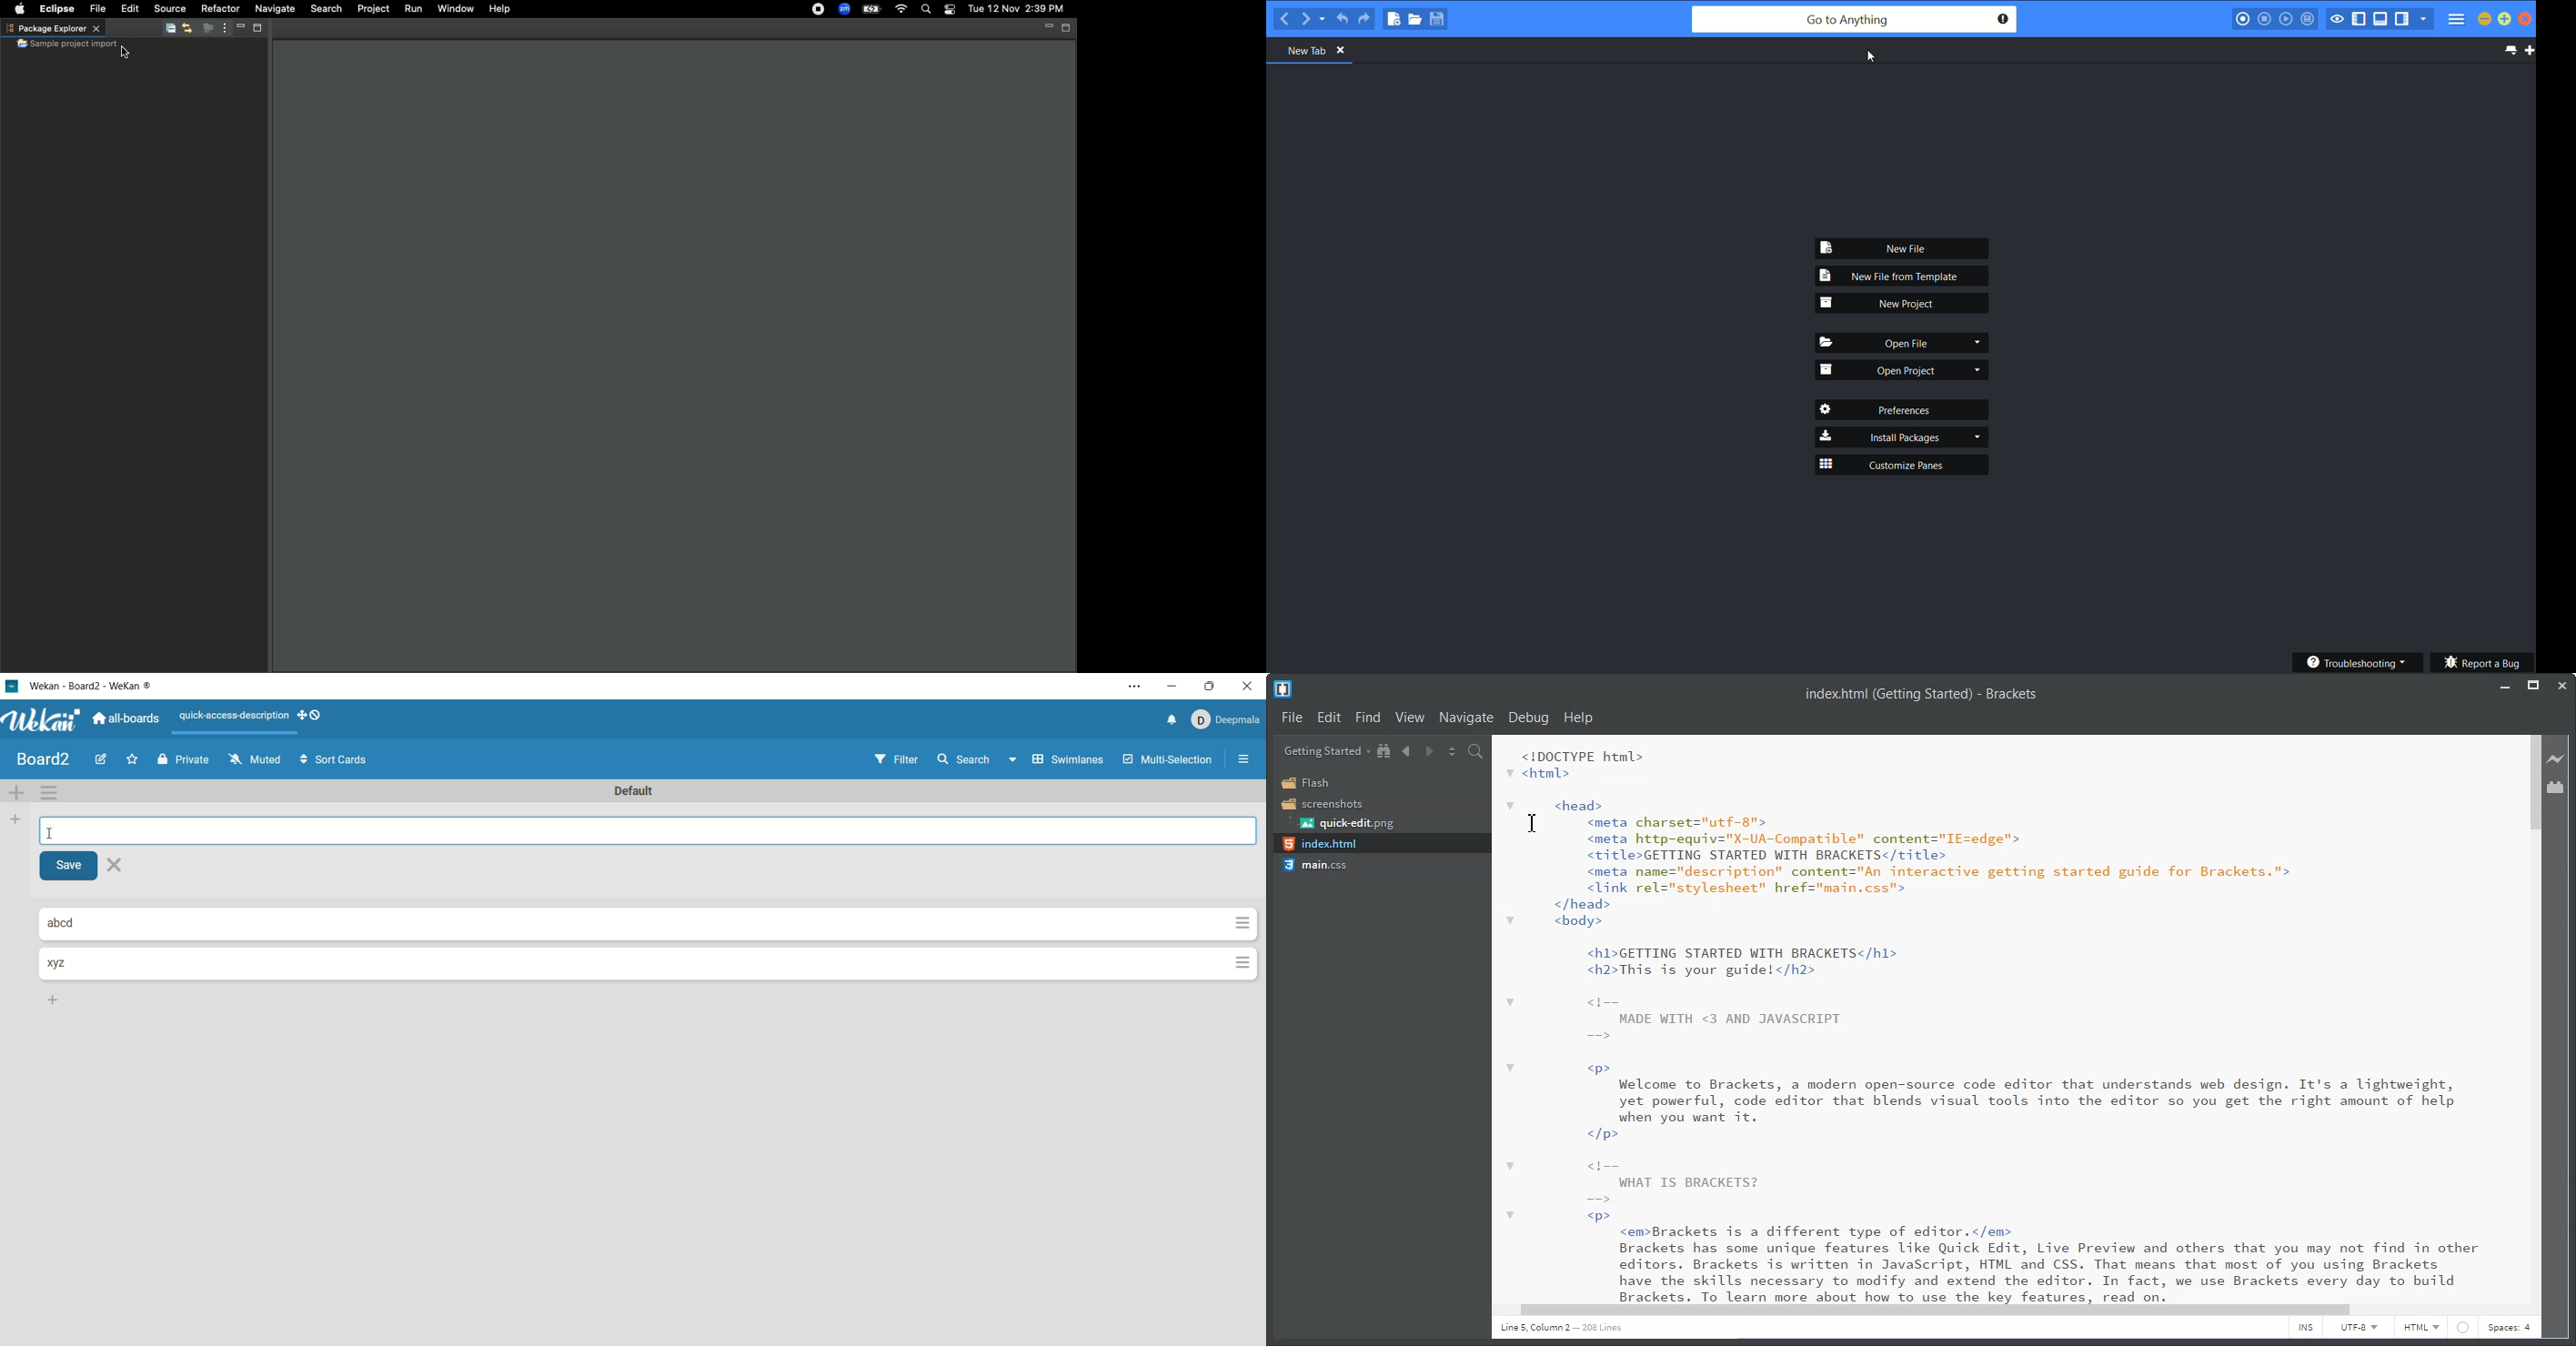 The width and height of the screenshot is (2576, 1372). Describe the element at coordinates (2529, 54) in the screenshot. I see `new tab` at that location.